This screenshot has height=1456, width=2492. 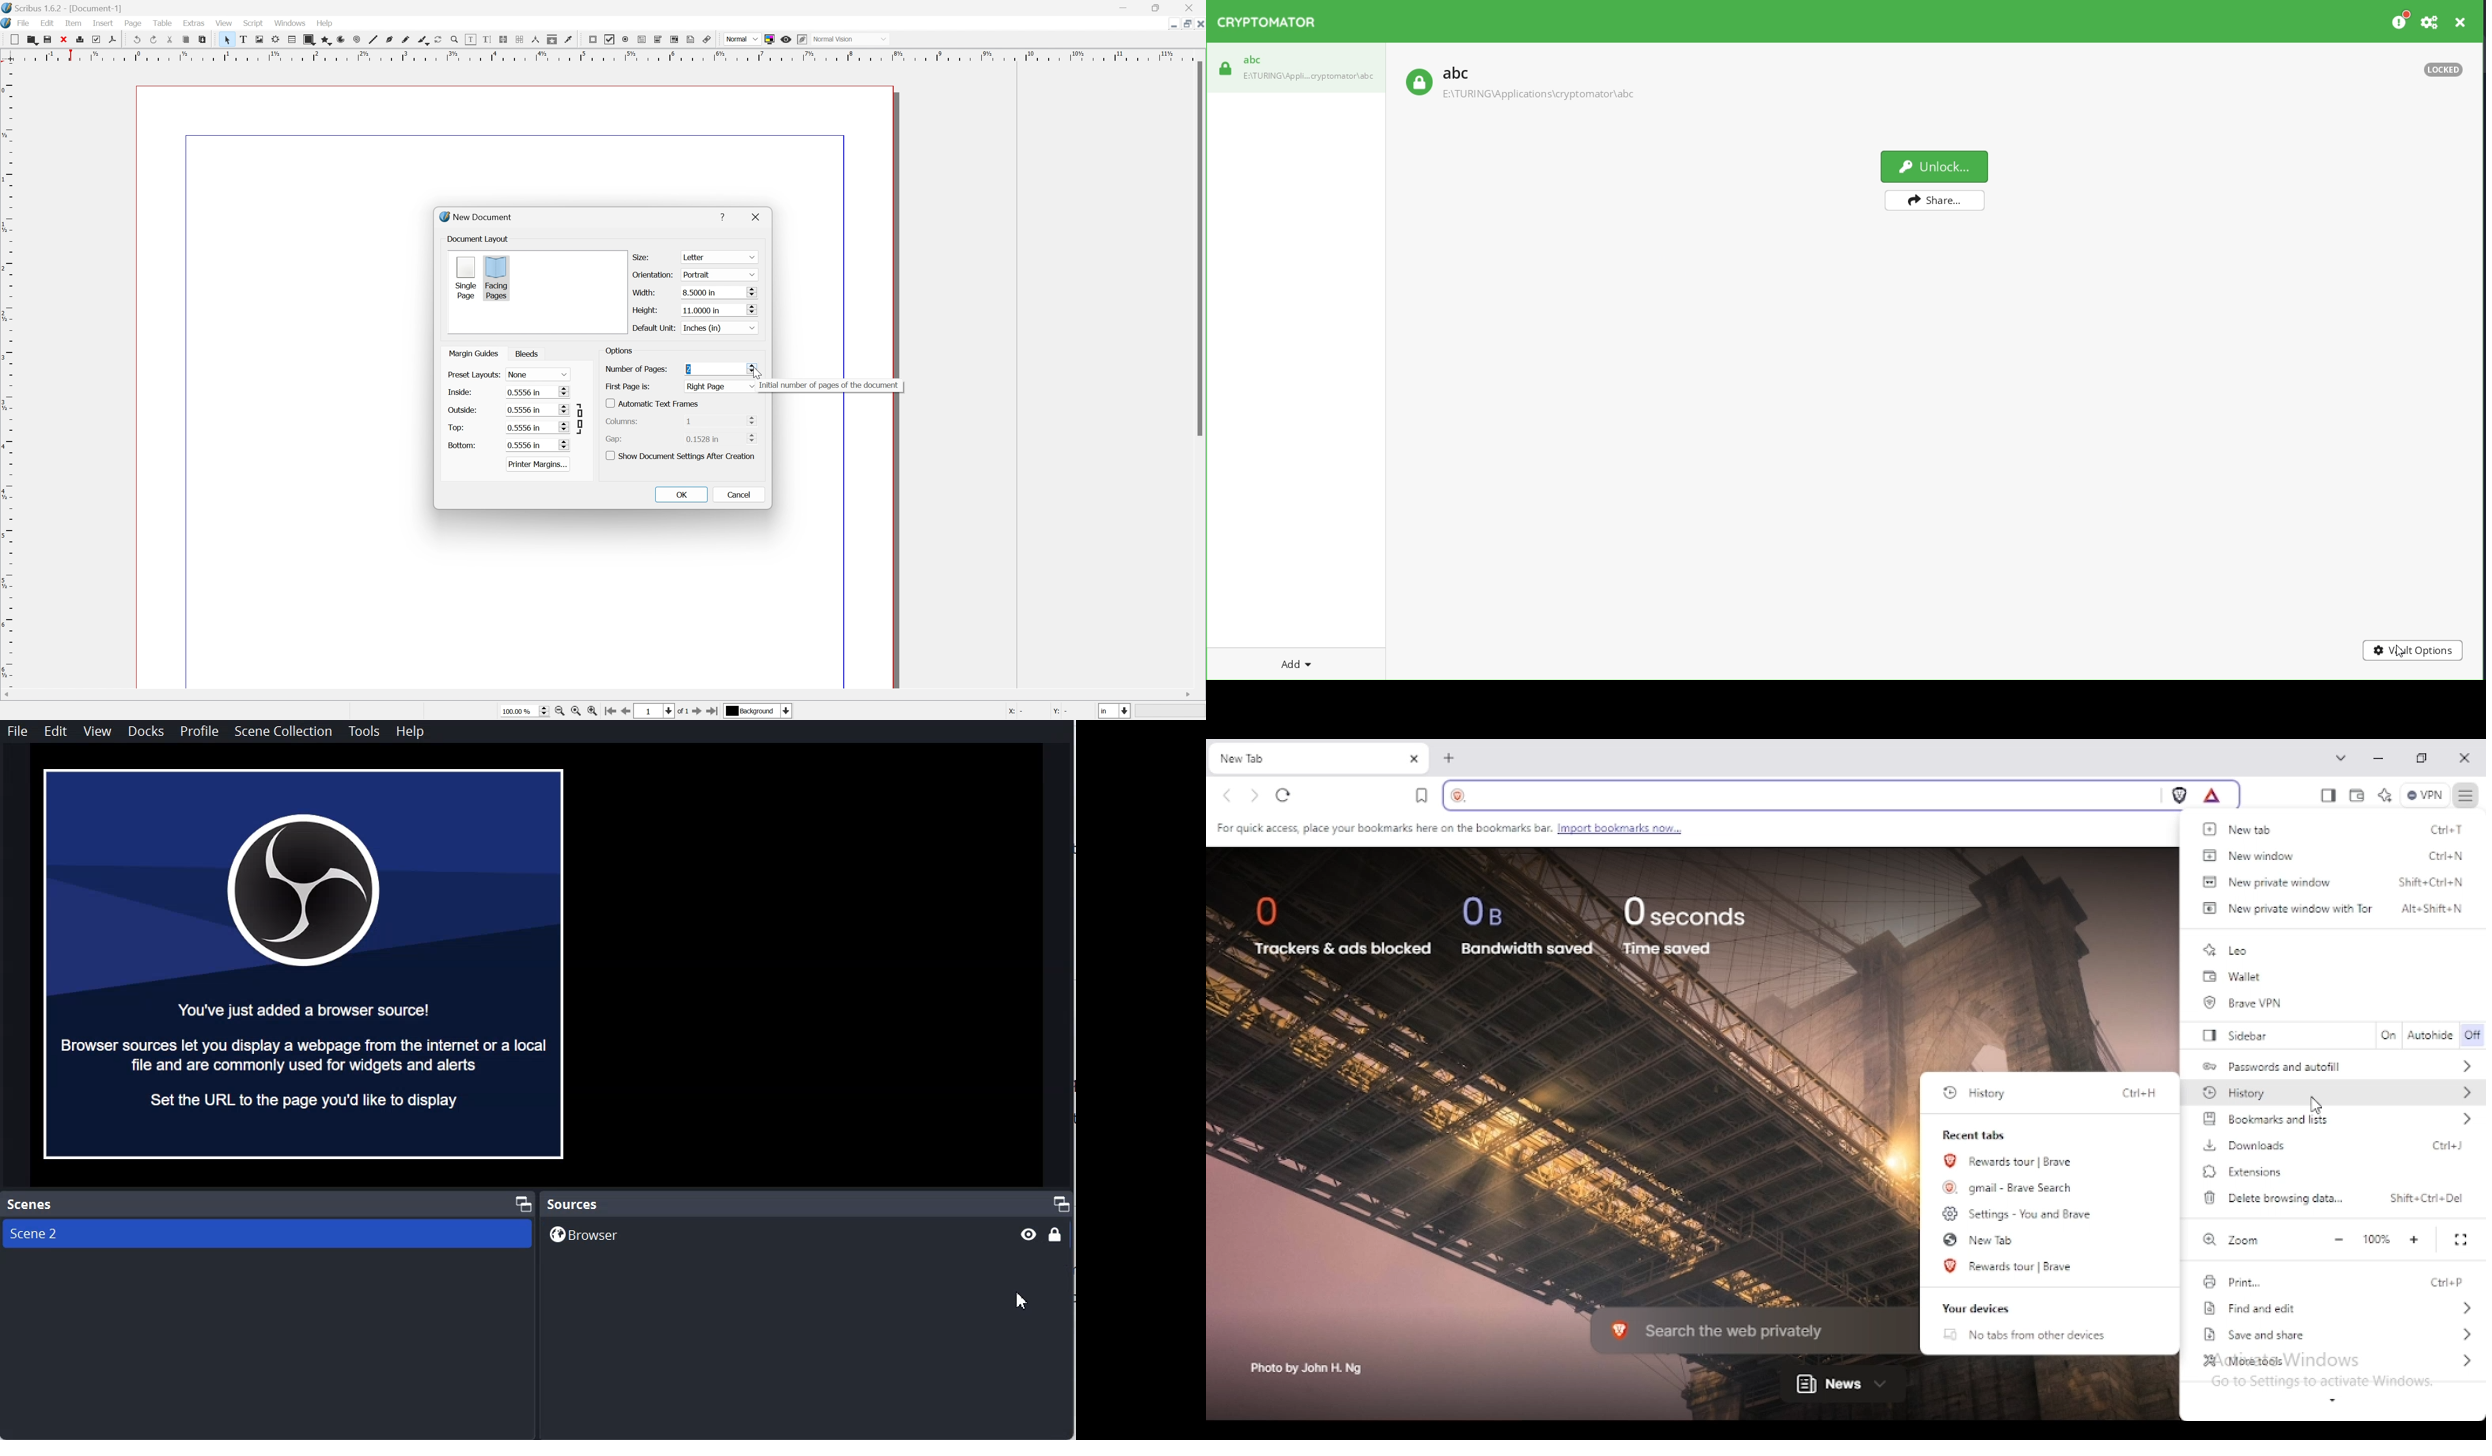 I want to click on go to last page, so click(x=714, y=712).